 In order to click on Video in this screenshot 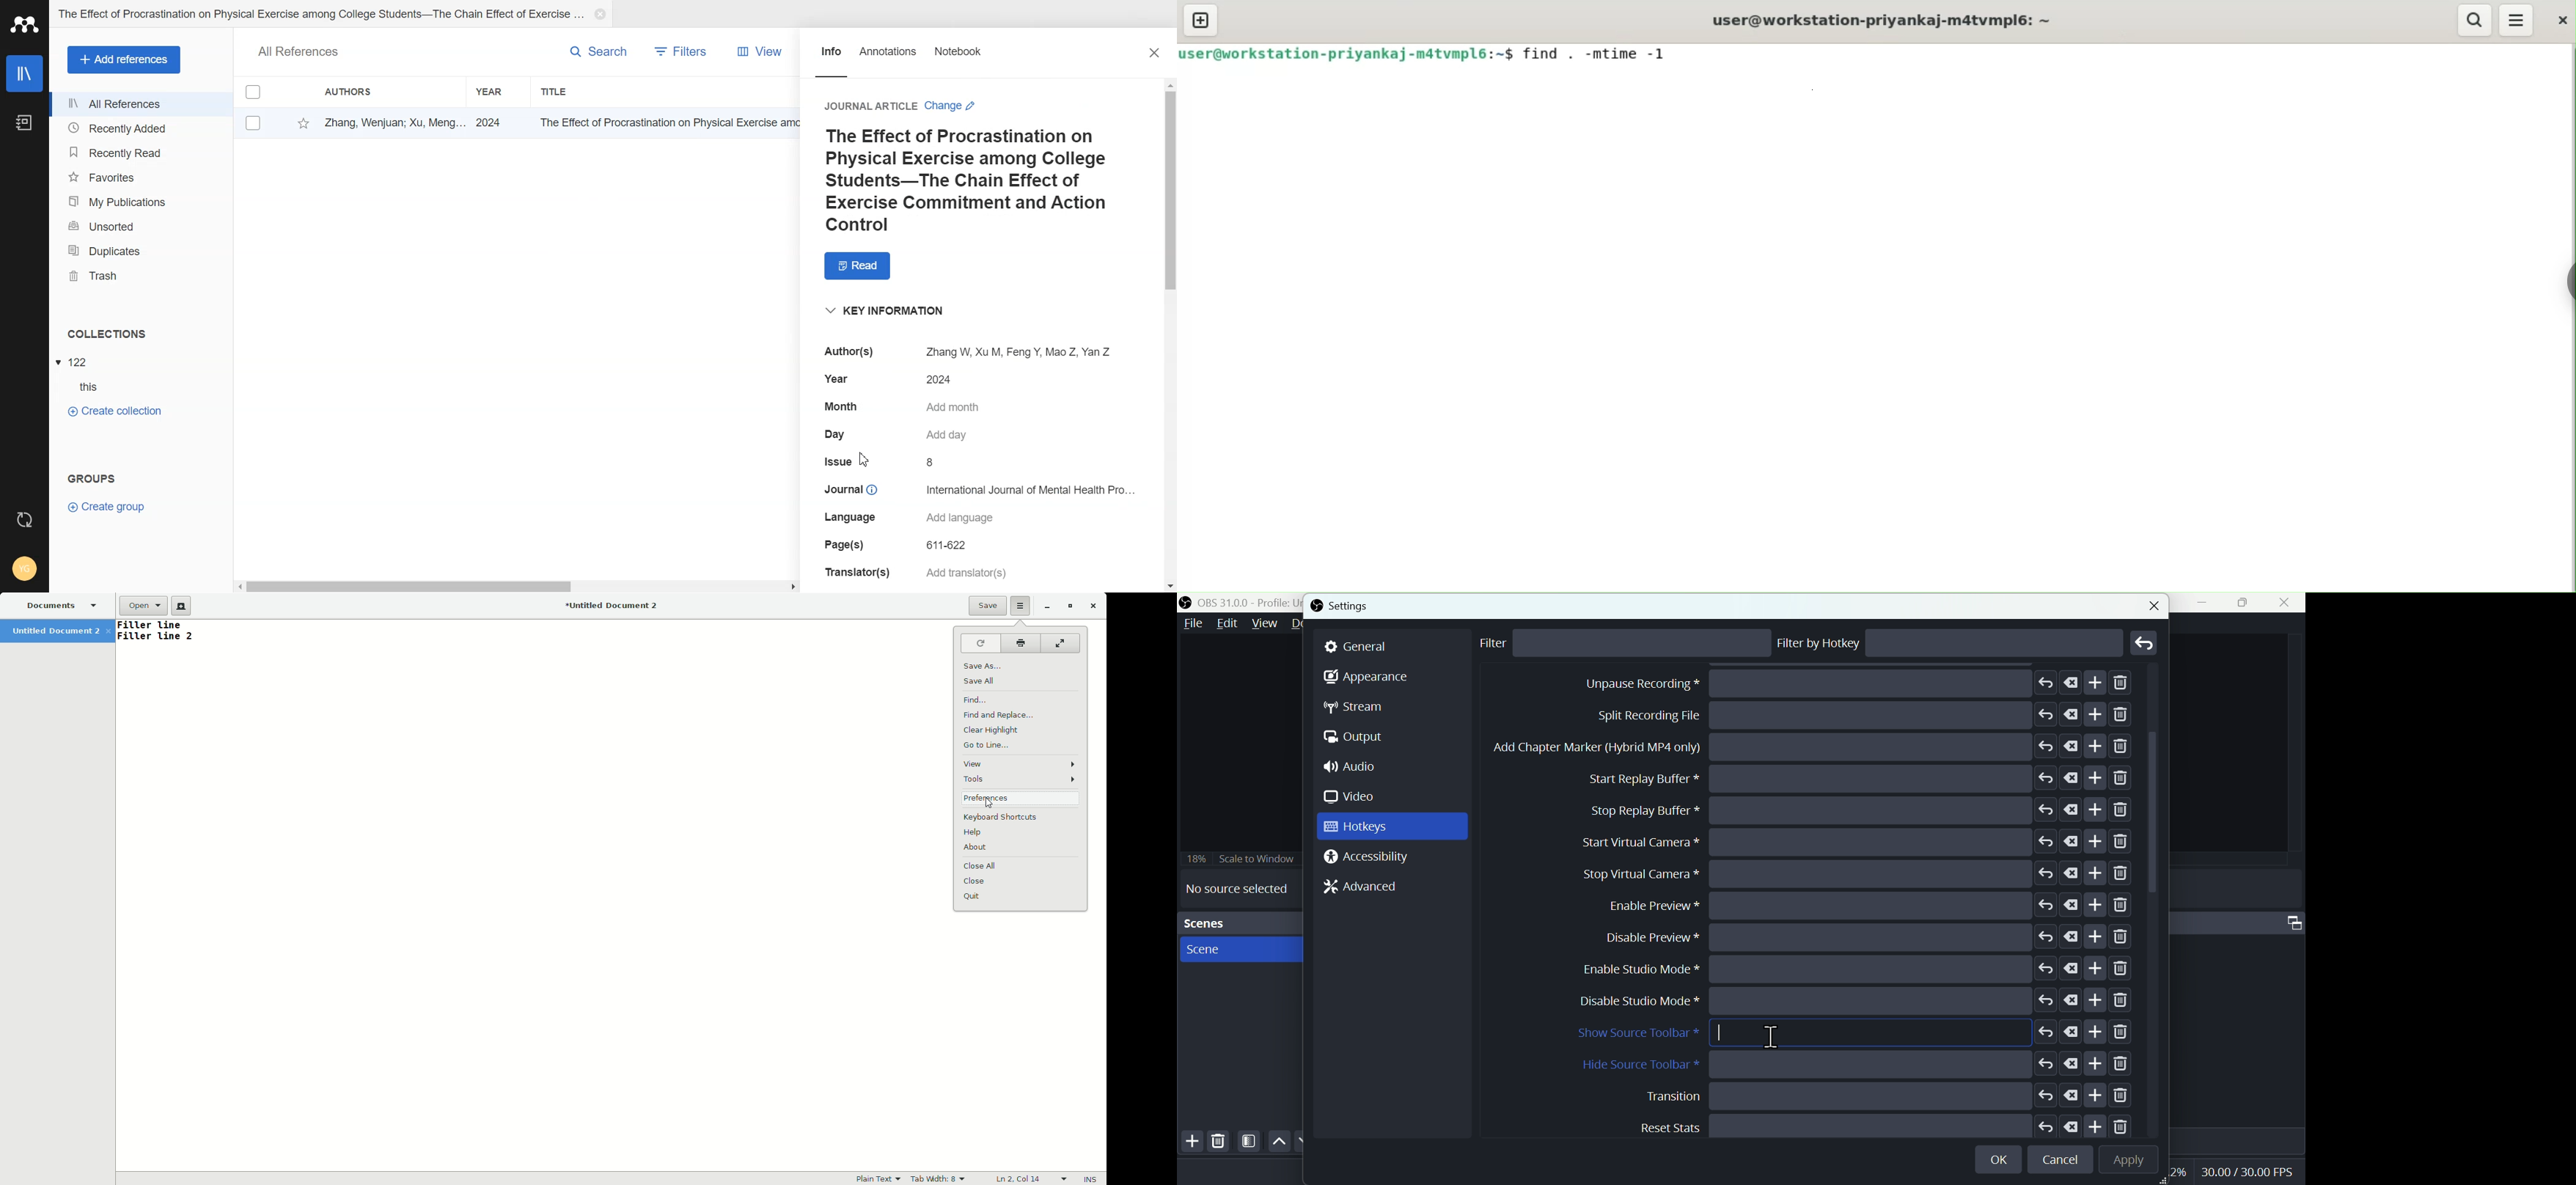, I will do `click(1354, 796)`.